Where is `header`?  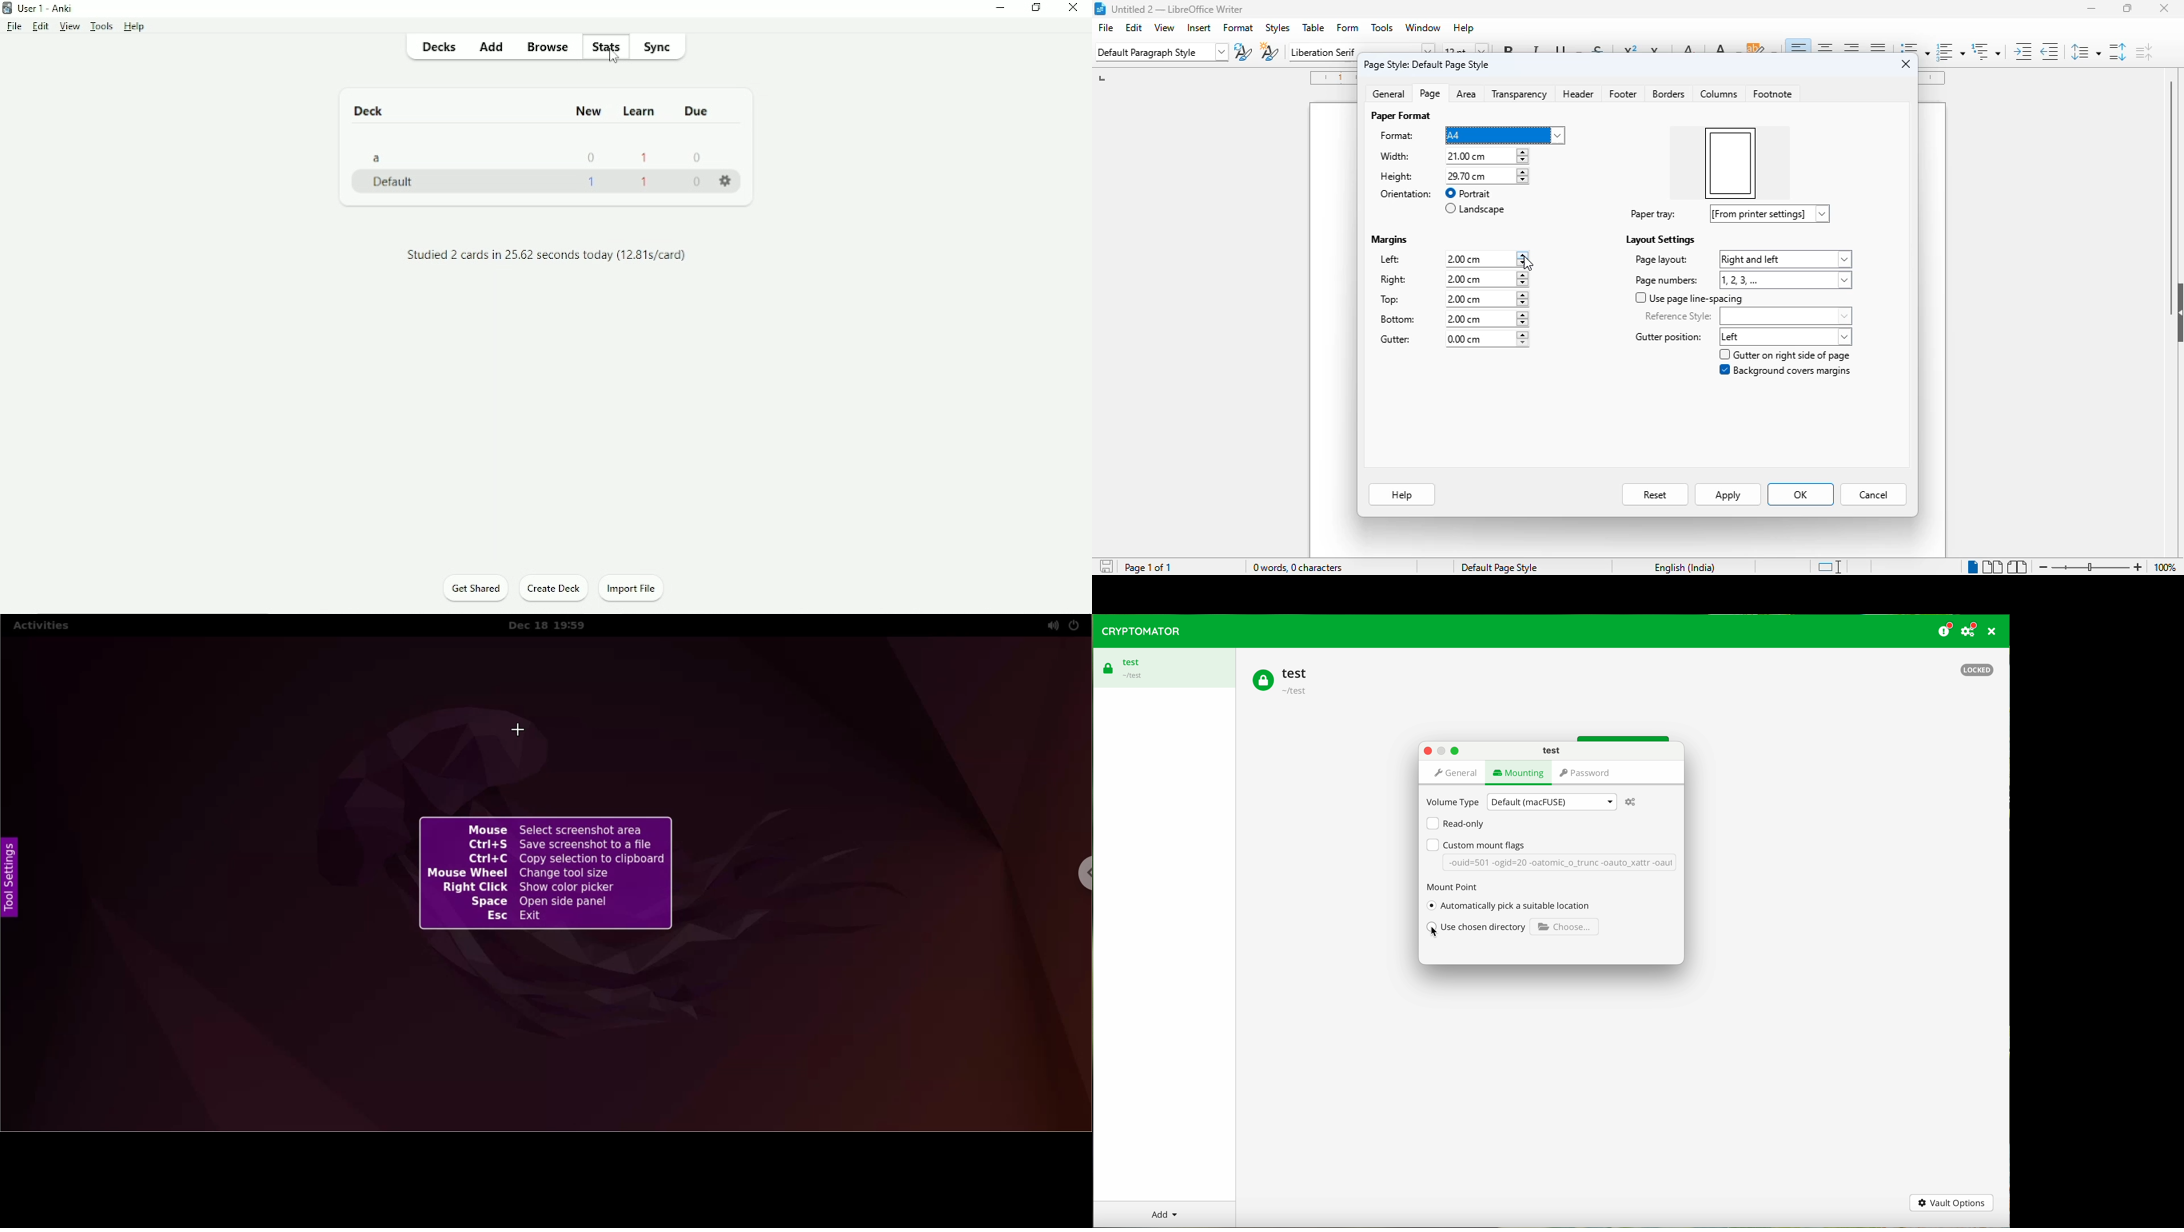
header is located at coordinates (1578, 94).